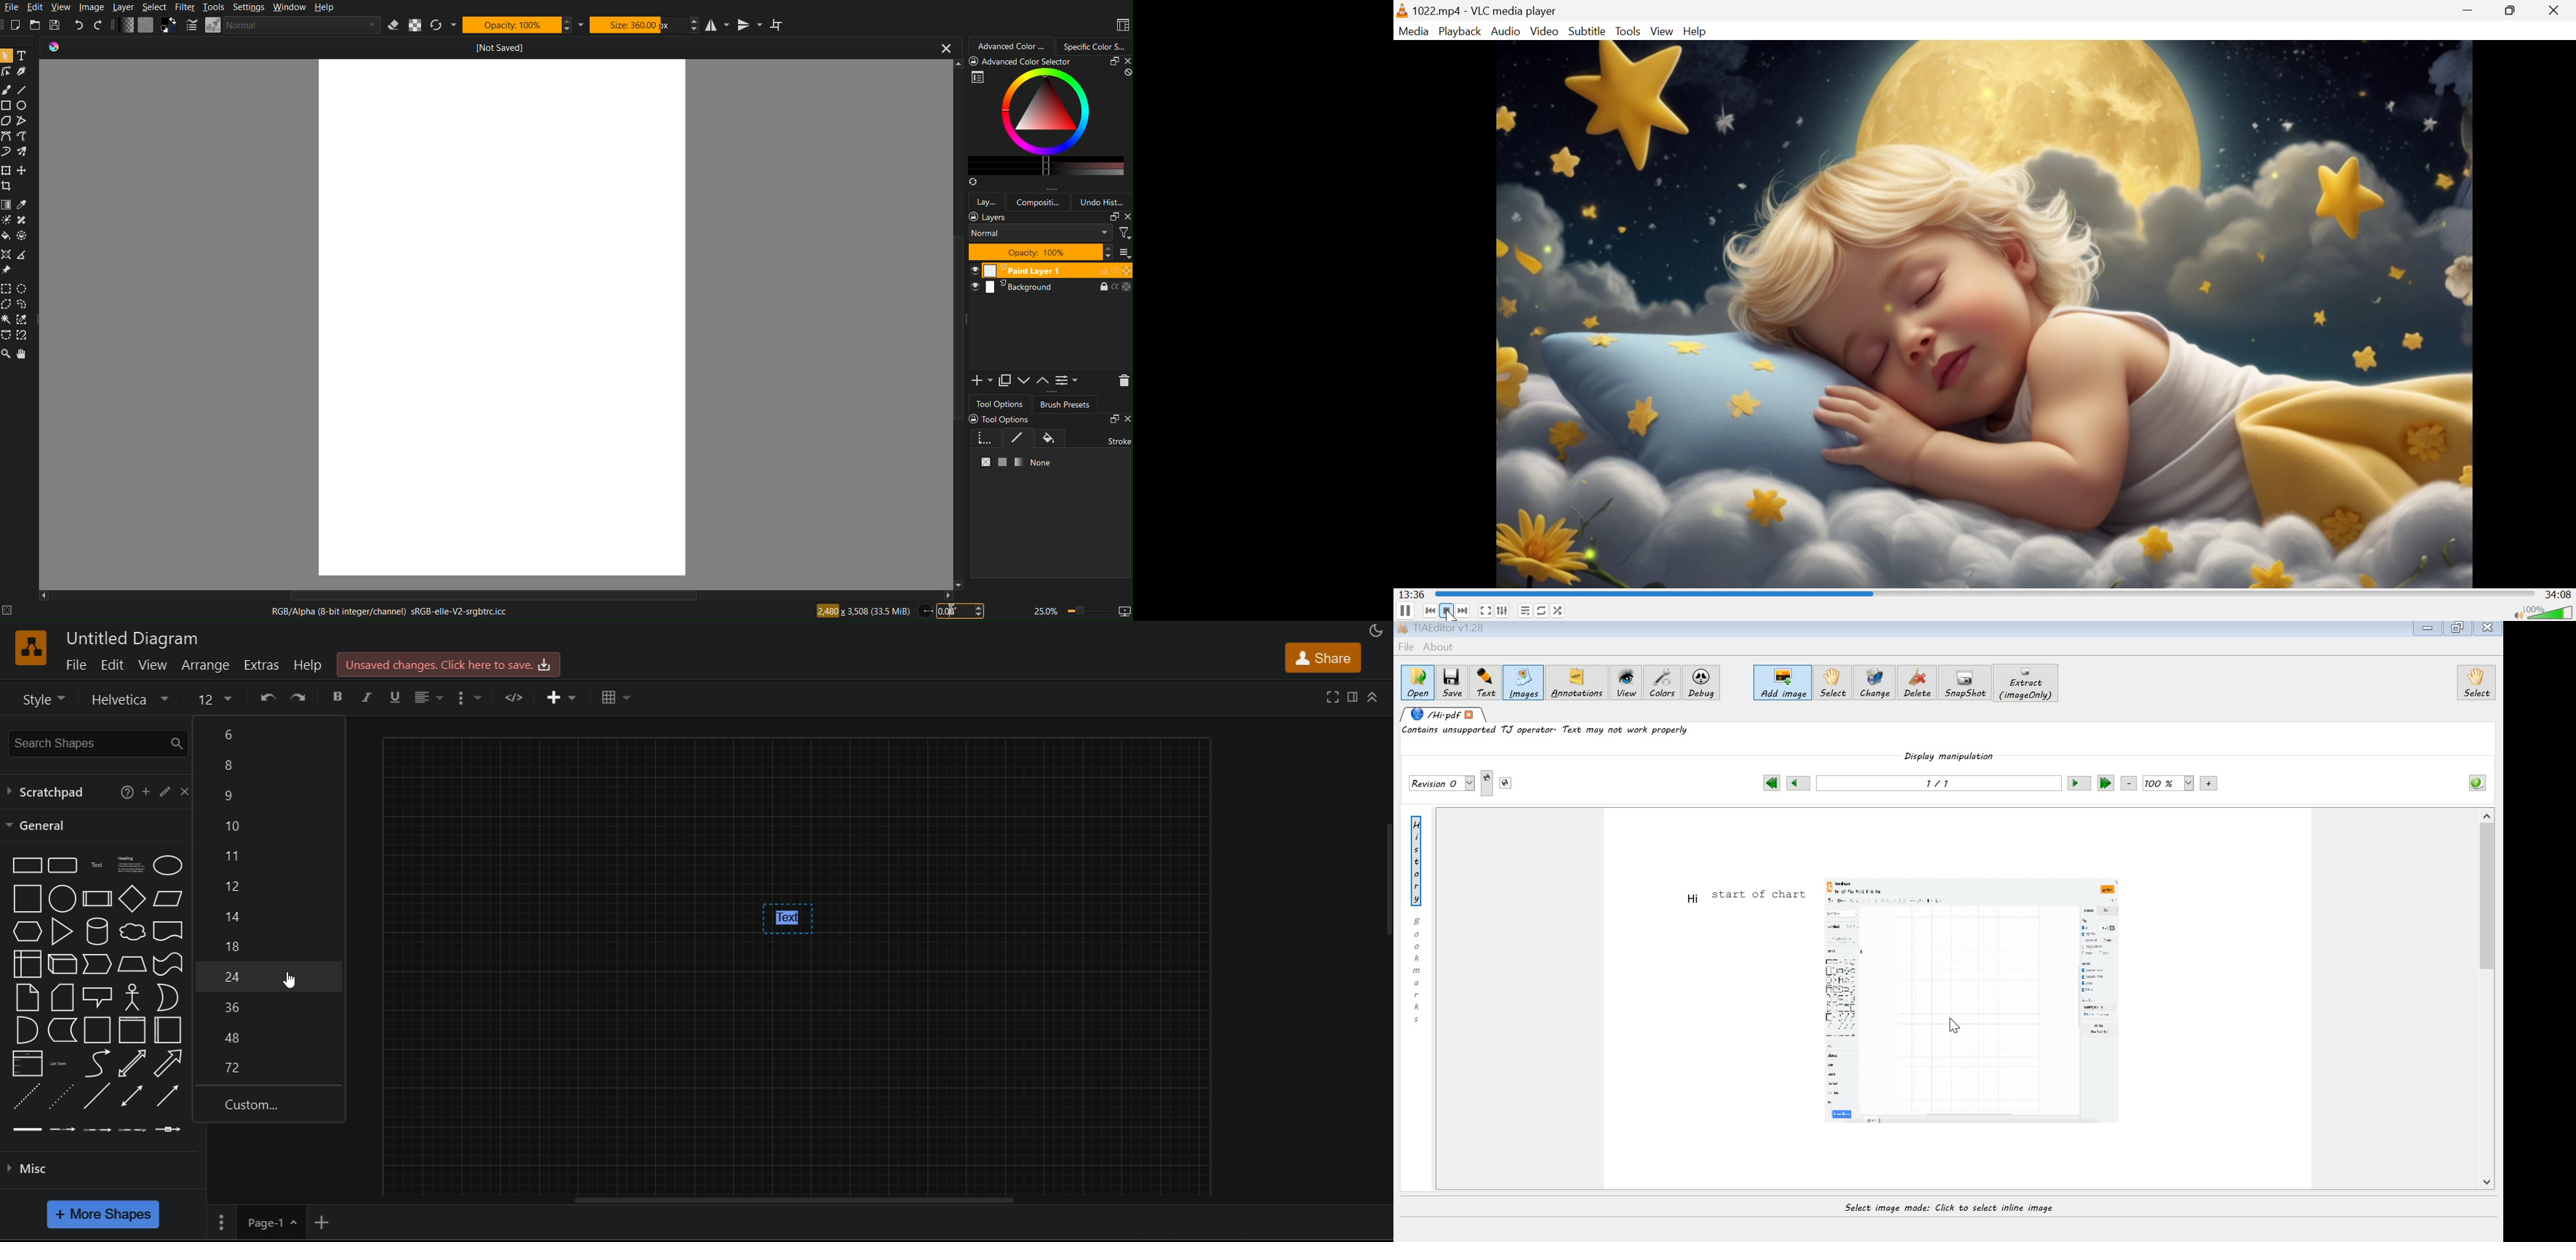  Describe the element at coordinates (62, 1064) in the screenshot. I see `List item` at that location.